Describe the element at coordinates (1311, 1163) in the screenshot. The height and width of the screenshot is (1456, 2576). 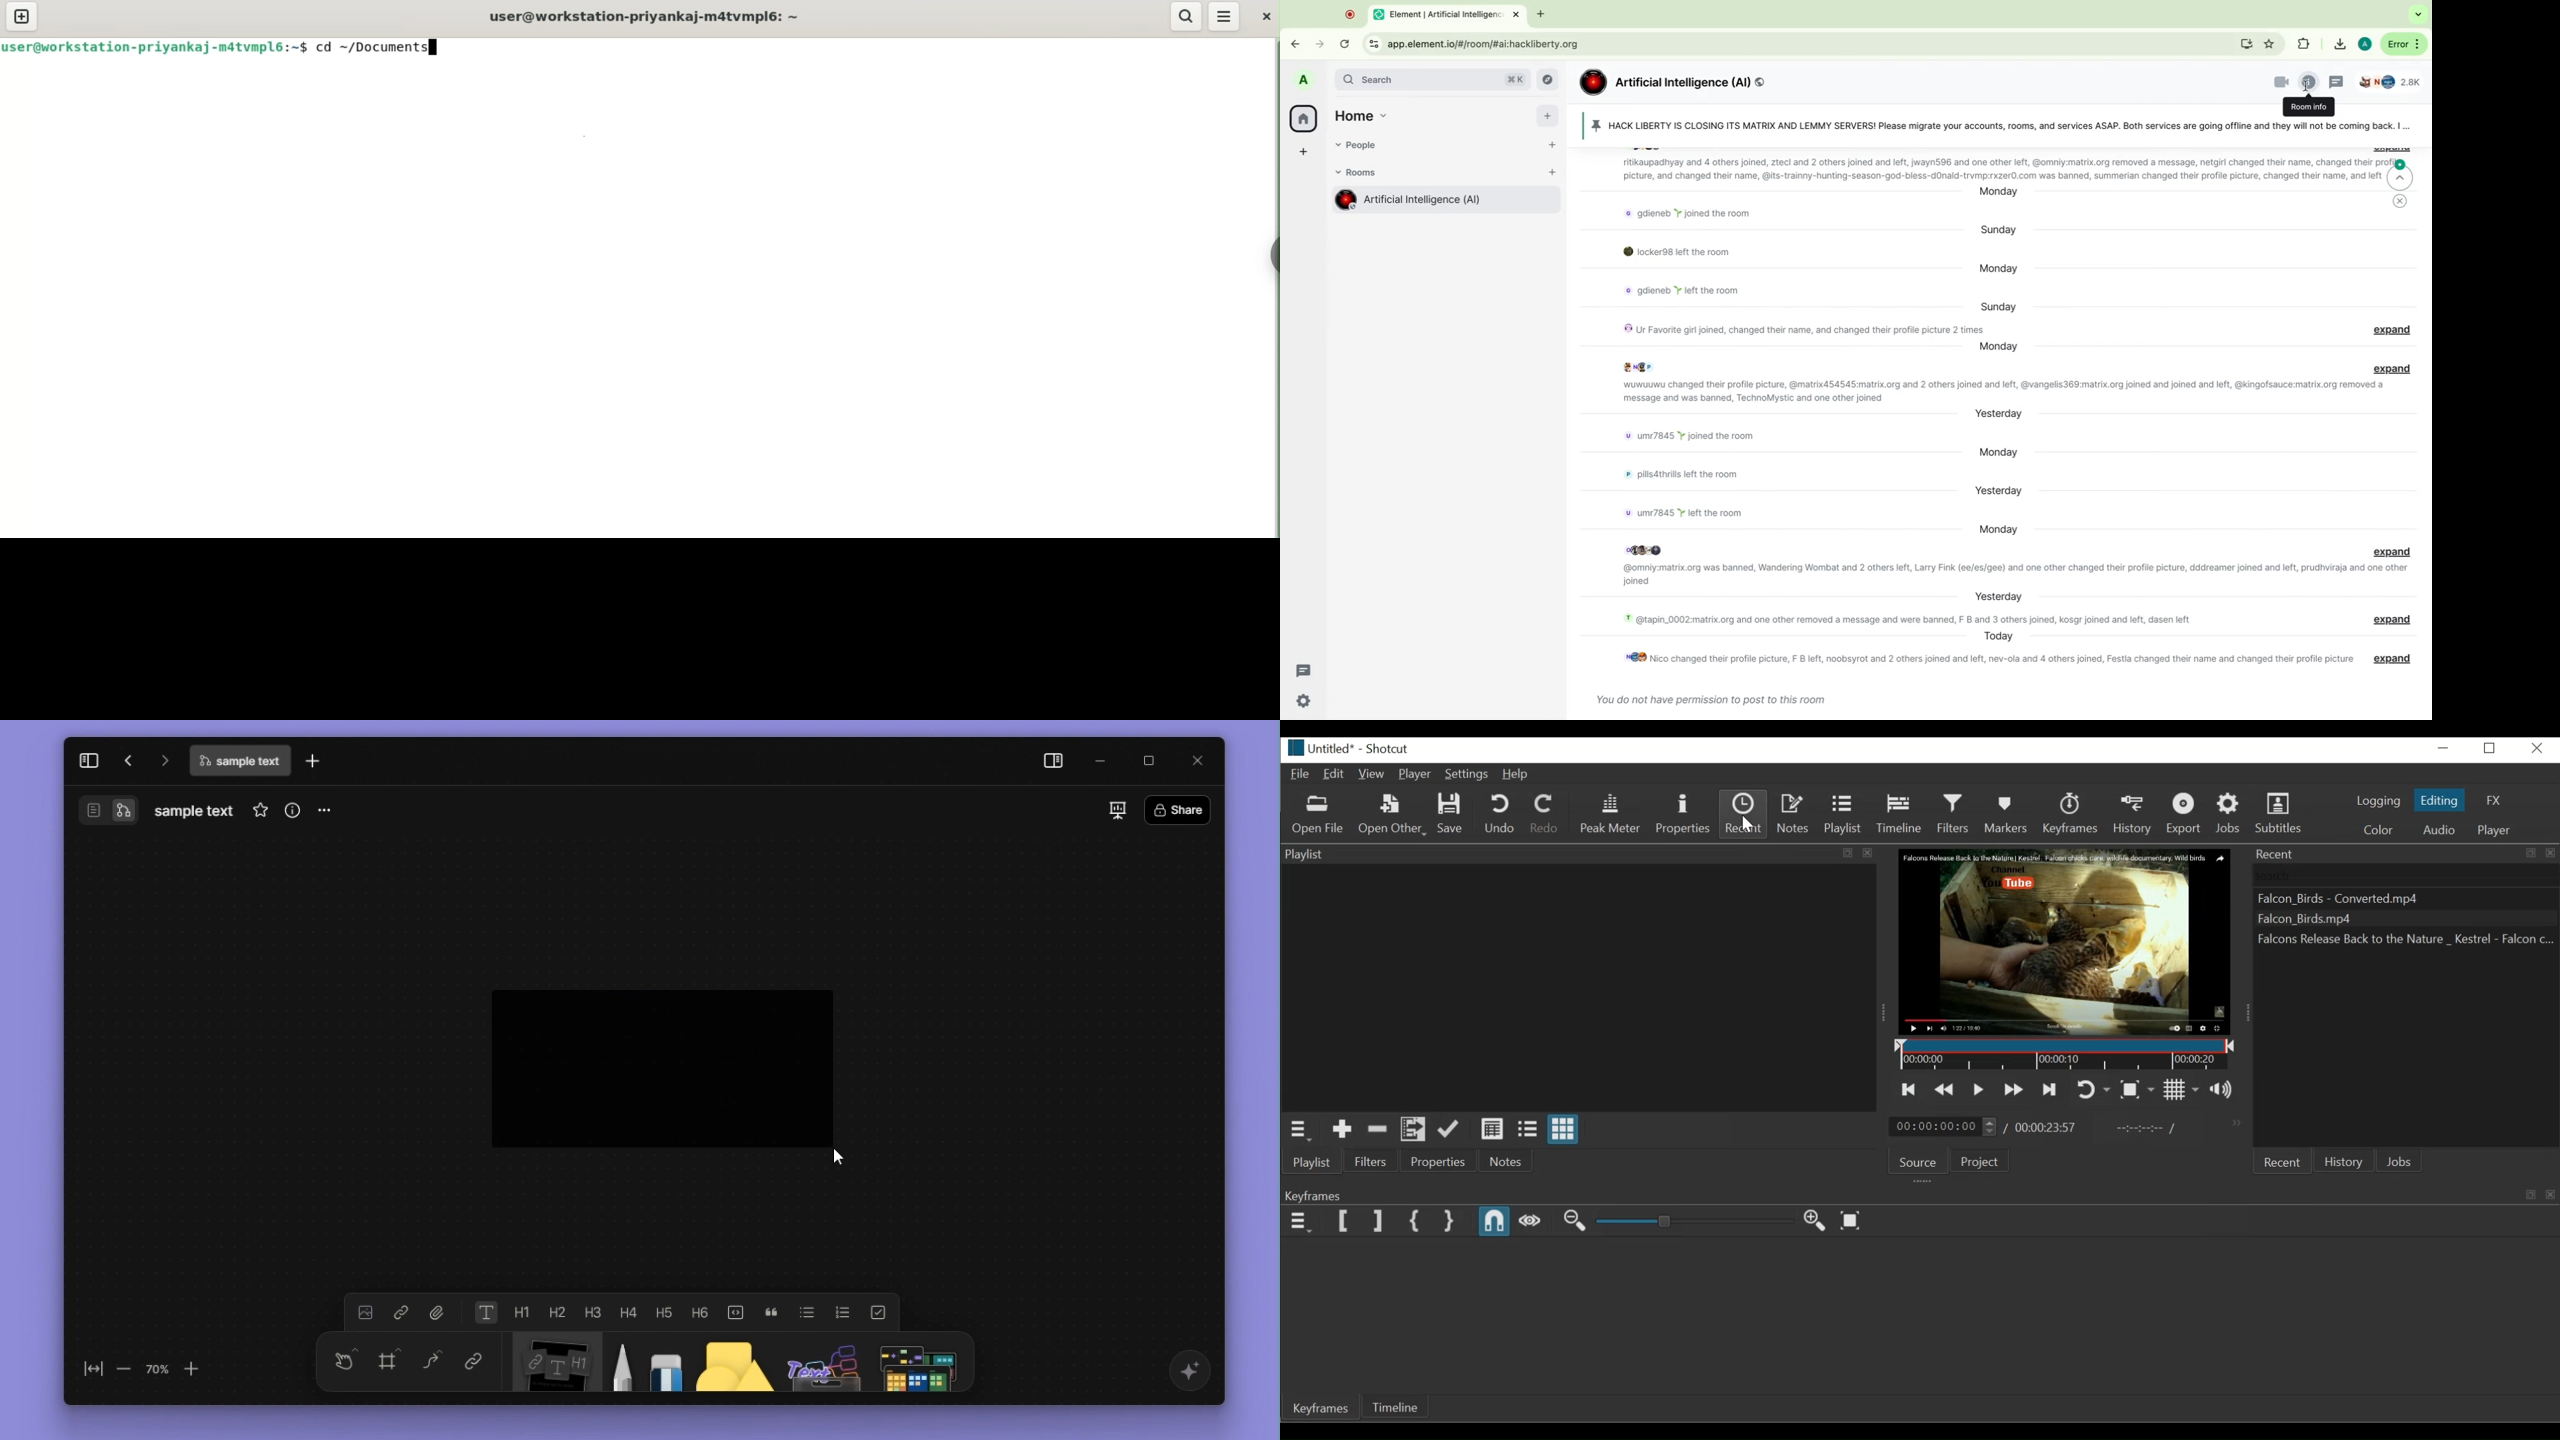
I see `Playlist` at that location.